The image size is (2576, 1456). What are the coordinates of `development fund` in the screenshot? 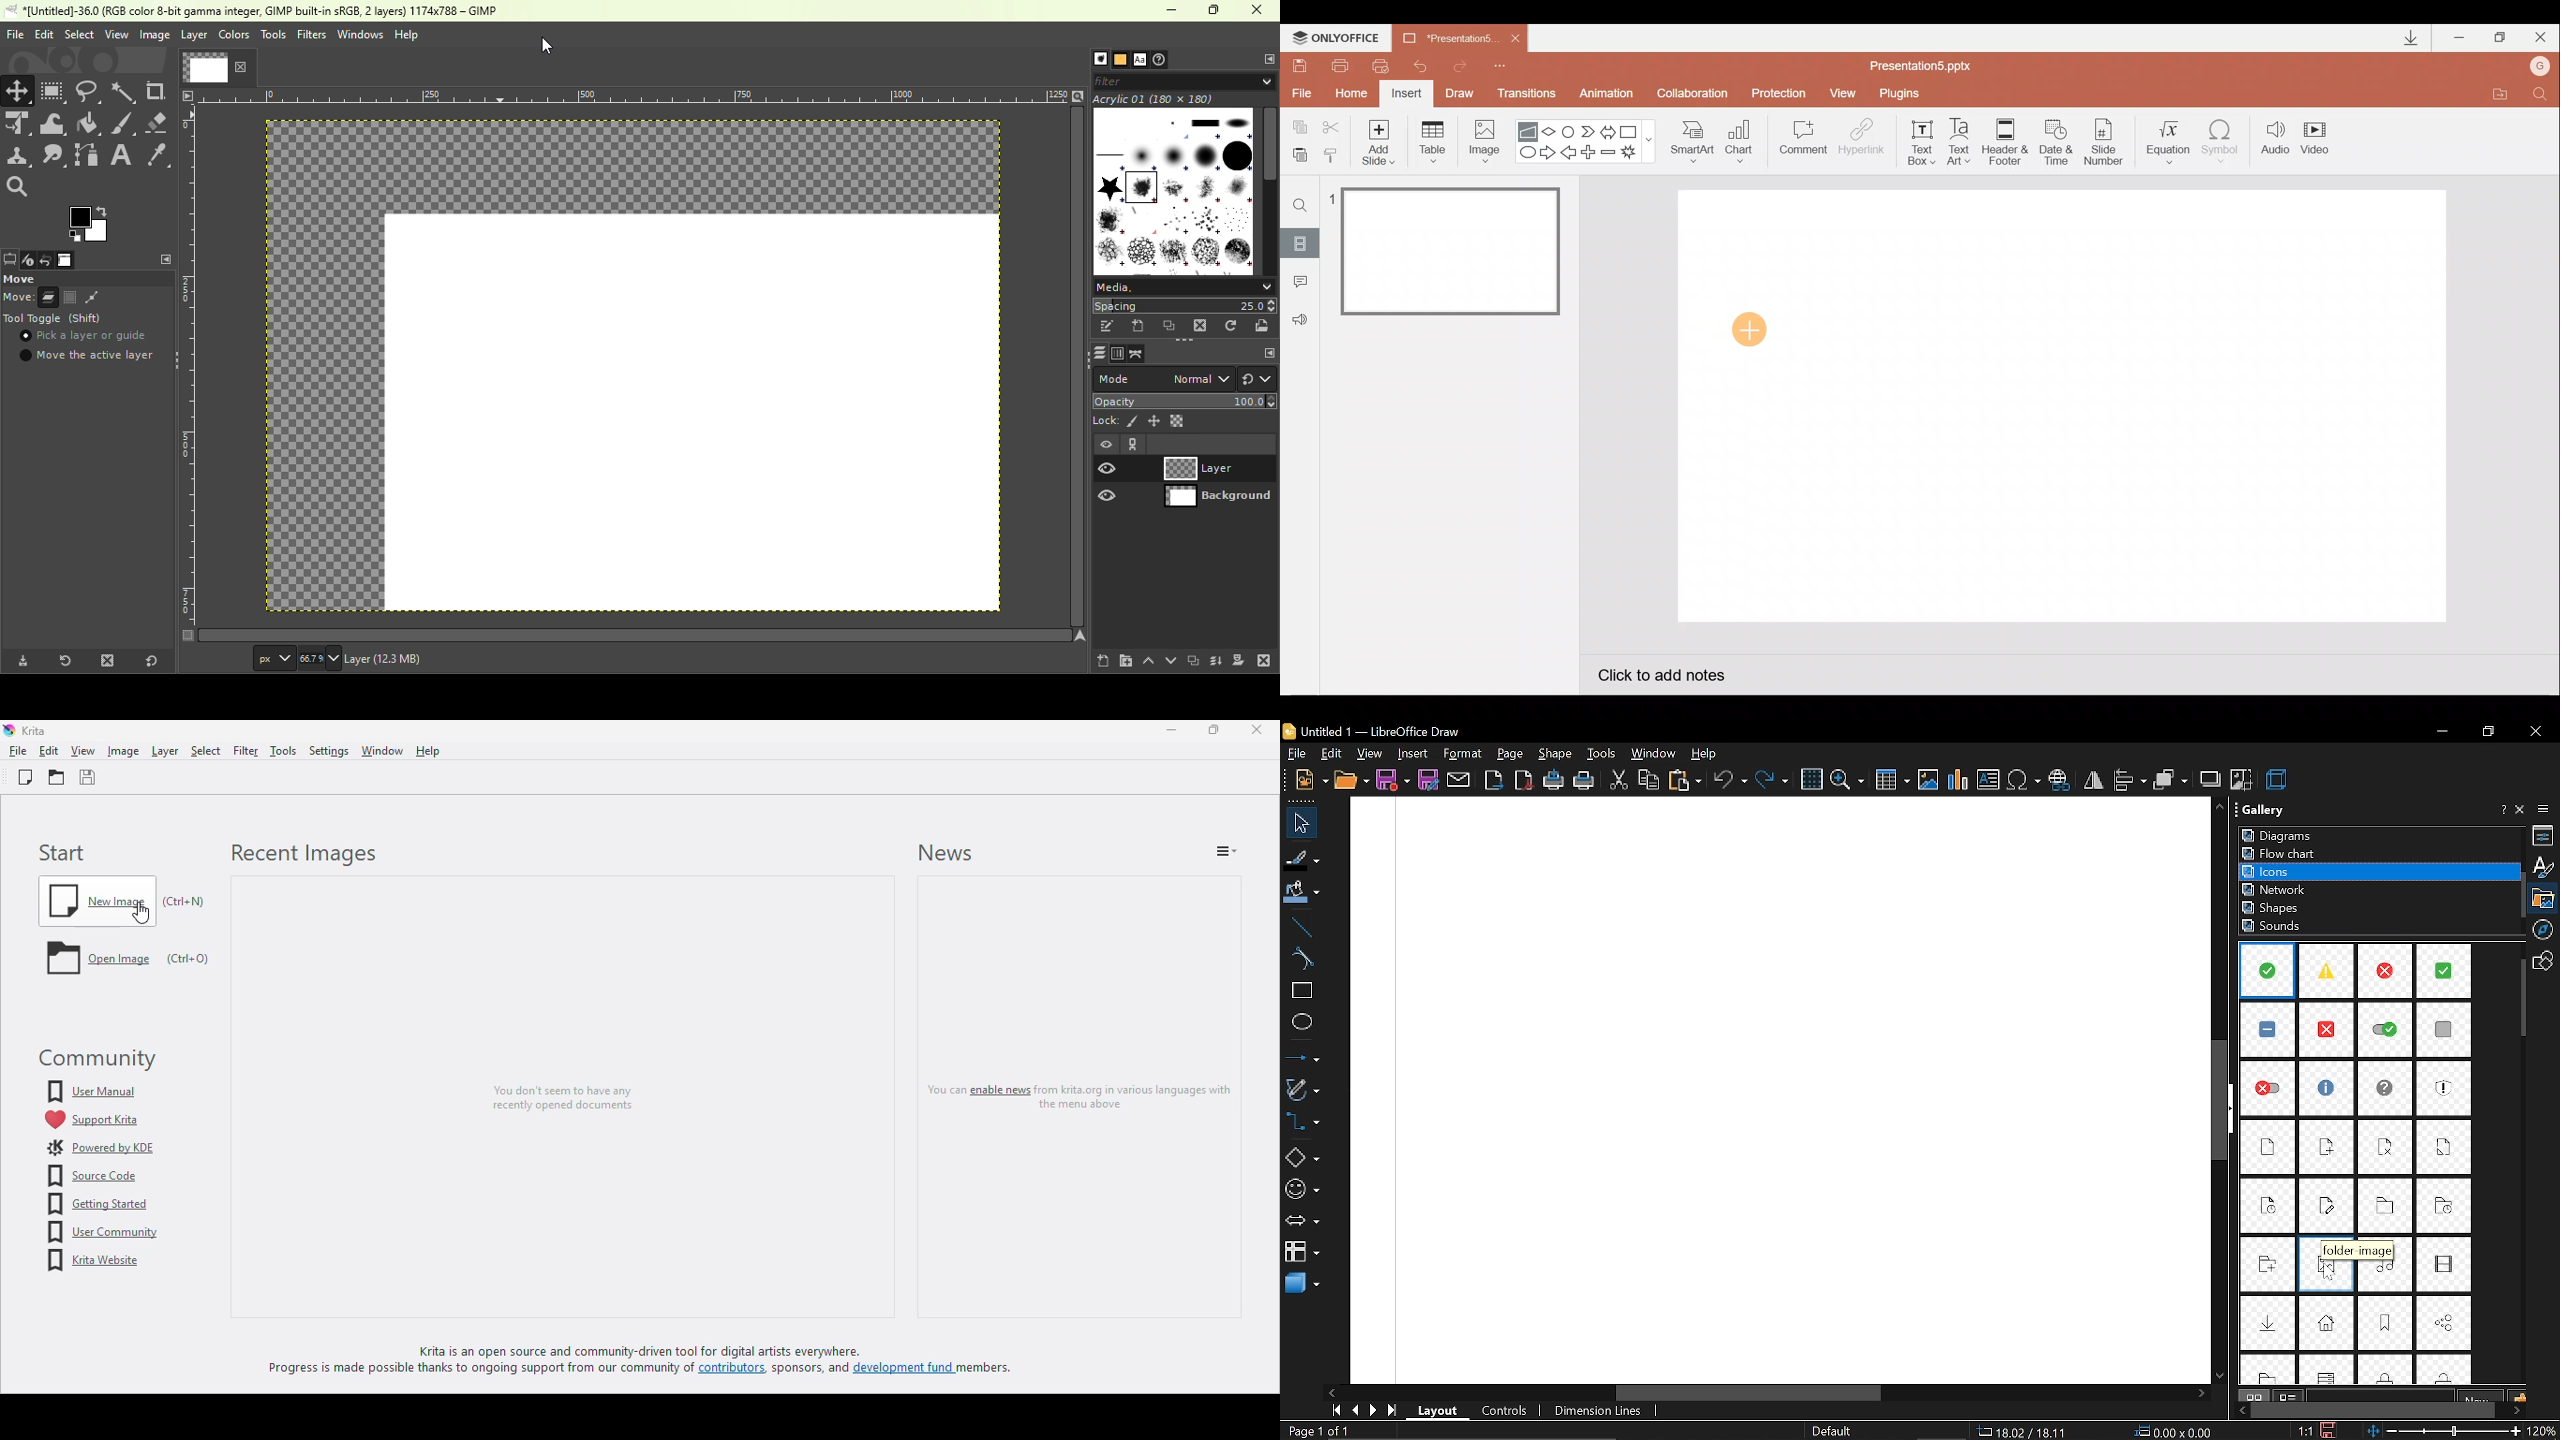 It's located at (903, 1372).